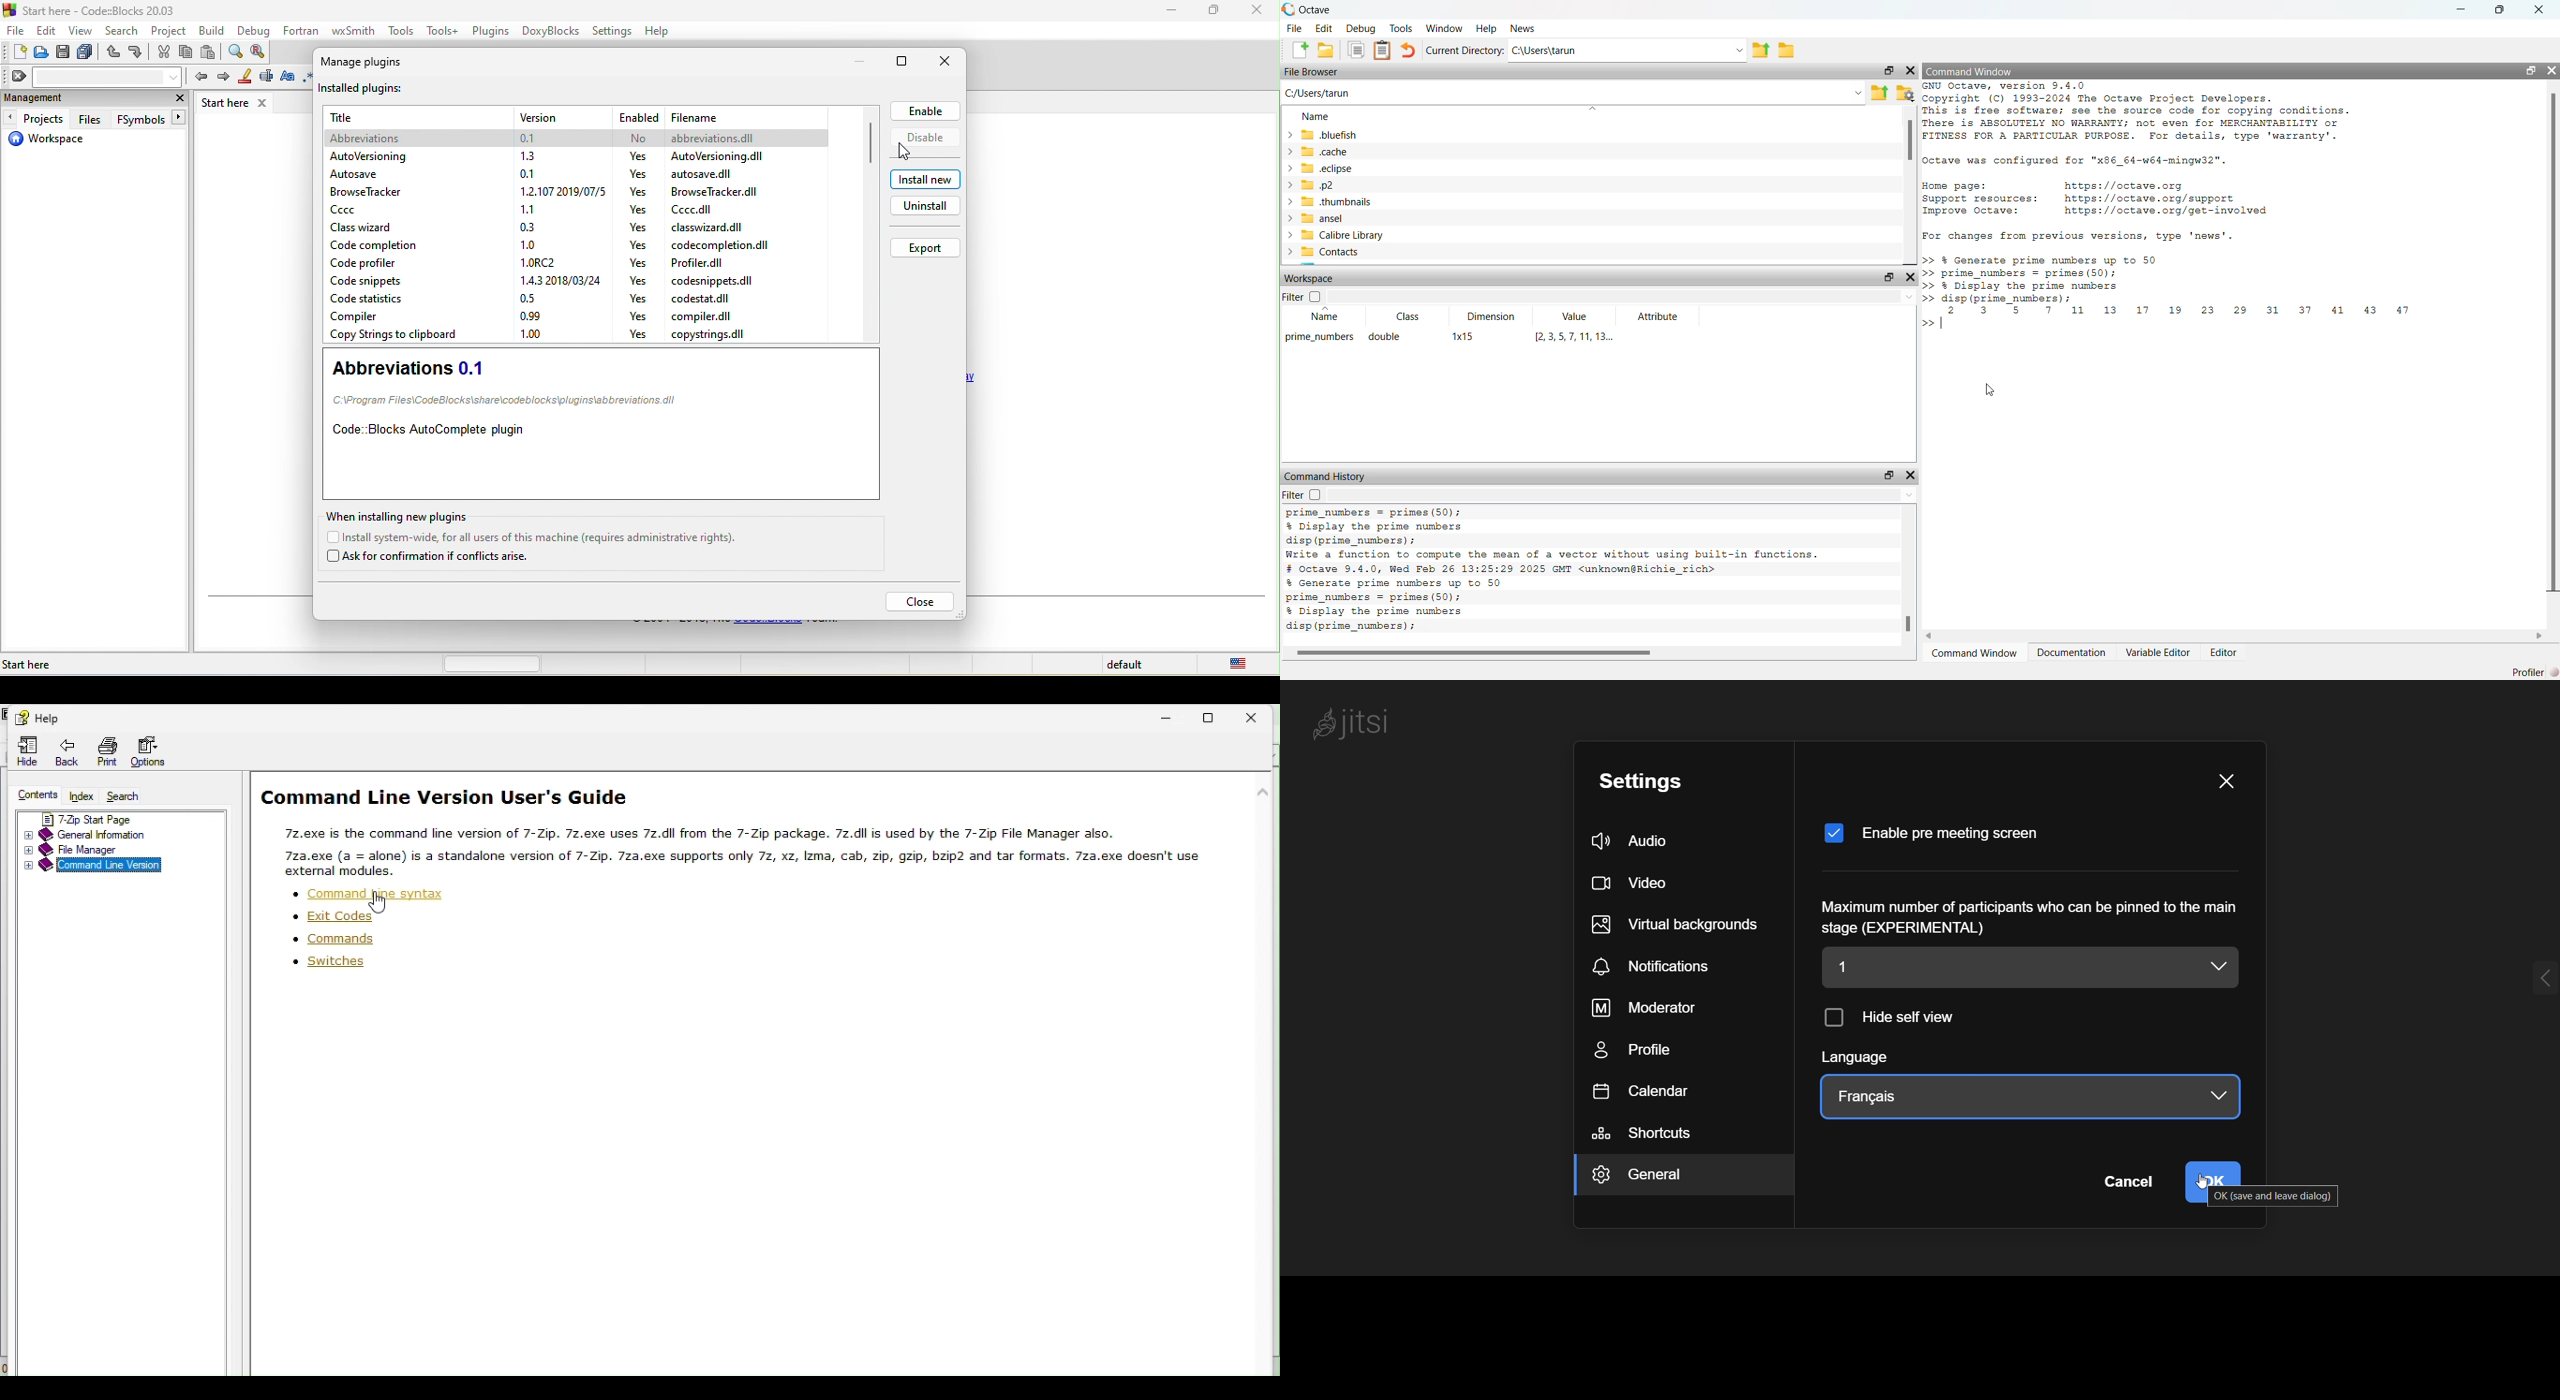 This screenshot has height=1400, width=2576. Describe the element at coordinates (1910, 141) in the screenshot. I see `scroll bar` at that location.